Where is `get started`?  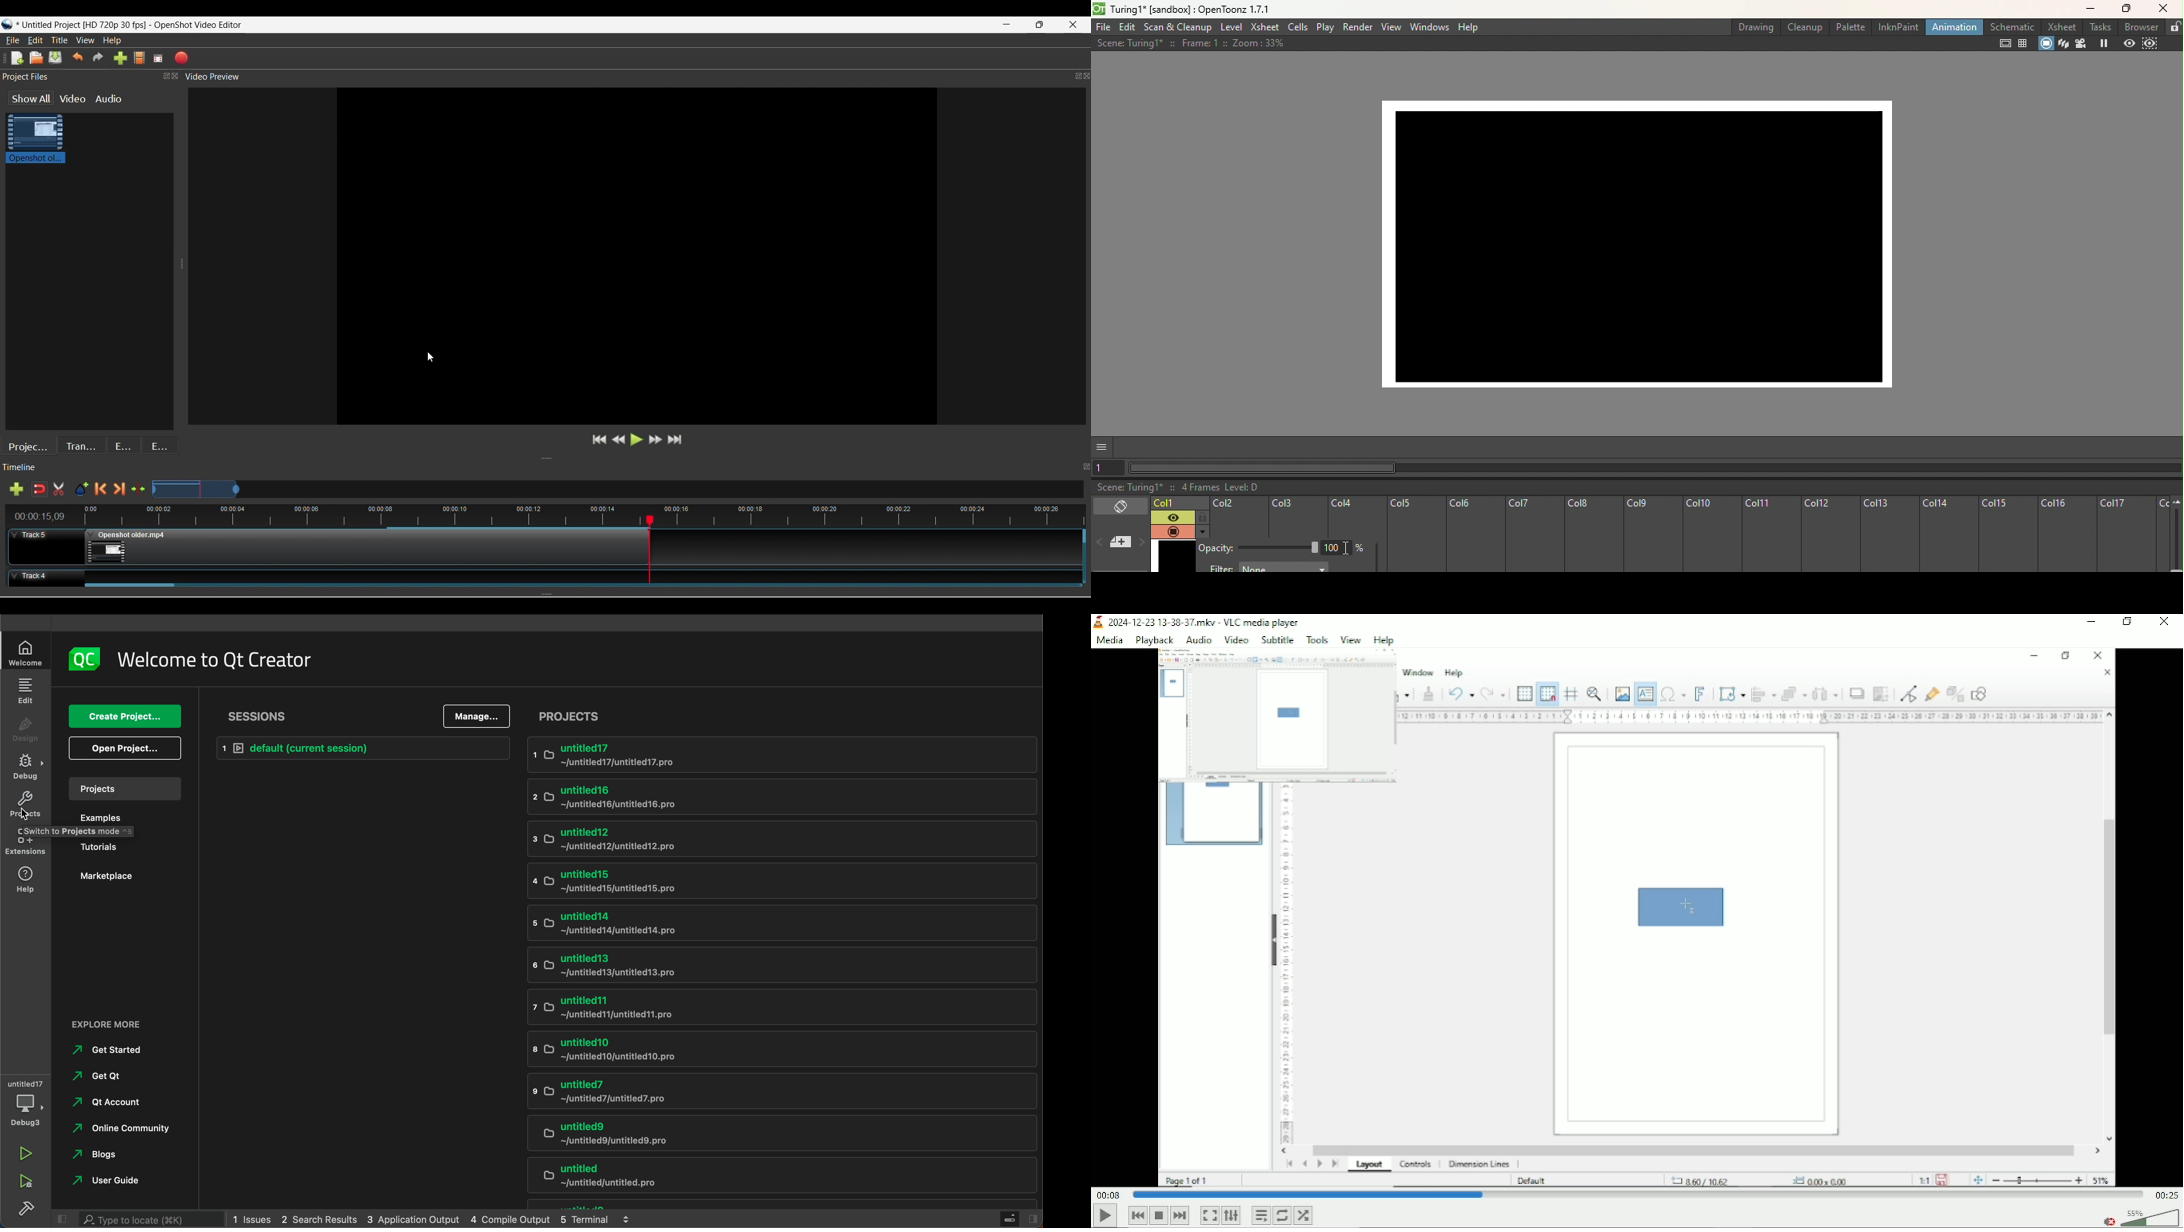
get started is located at coordinates (119, 1051).